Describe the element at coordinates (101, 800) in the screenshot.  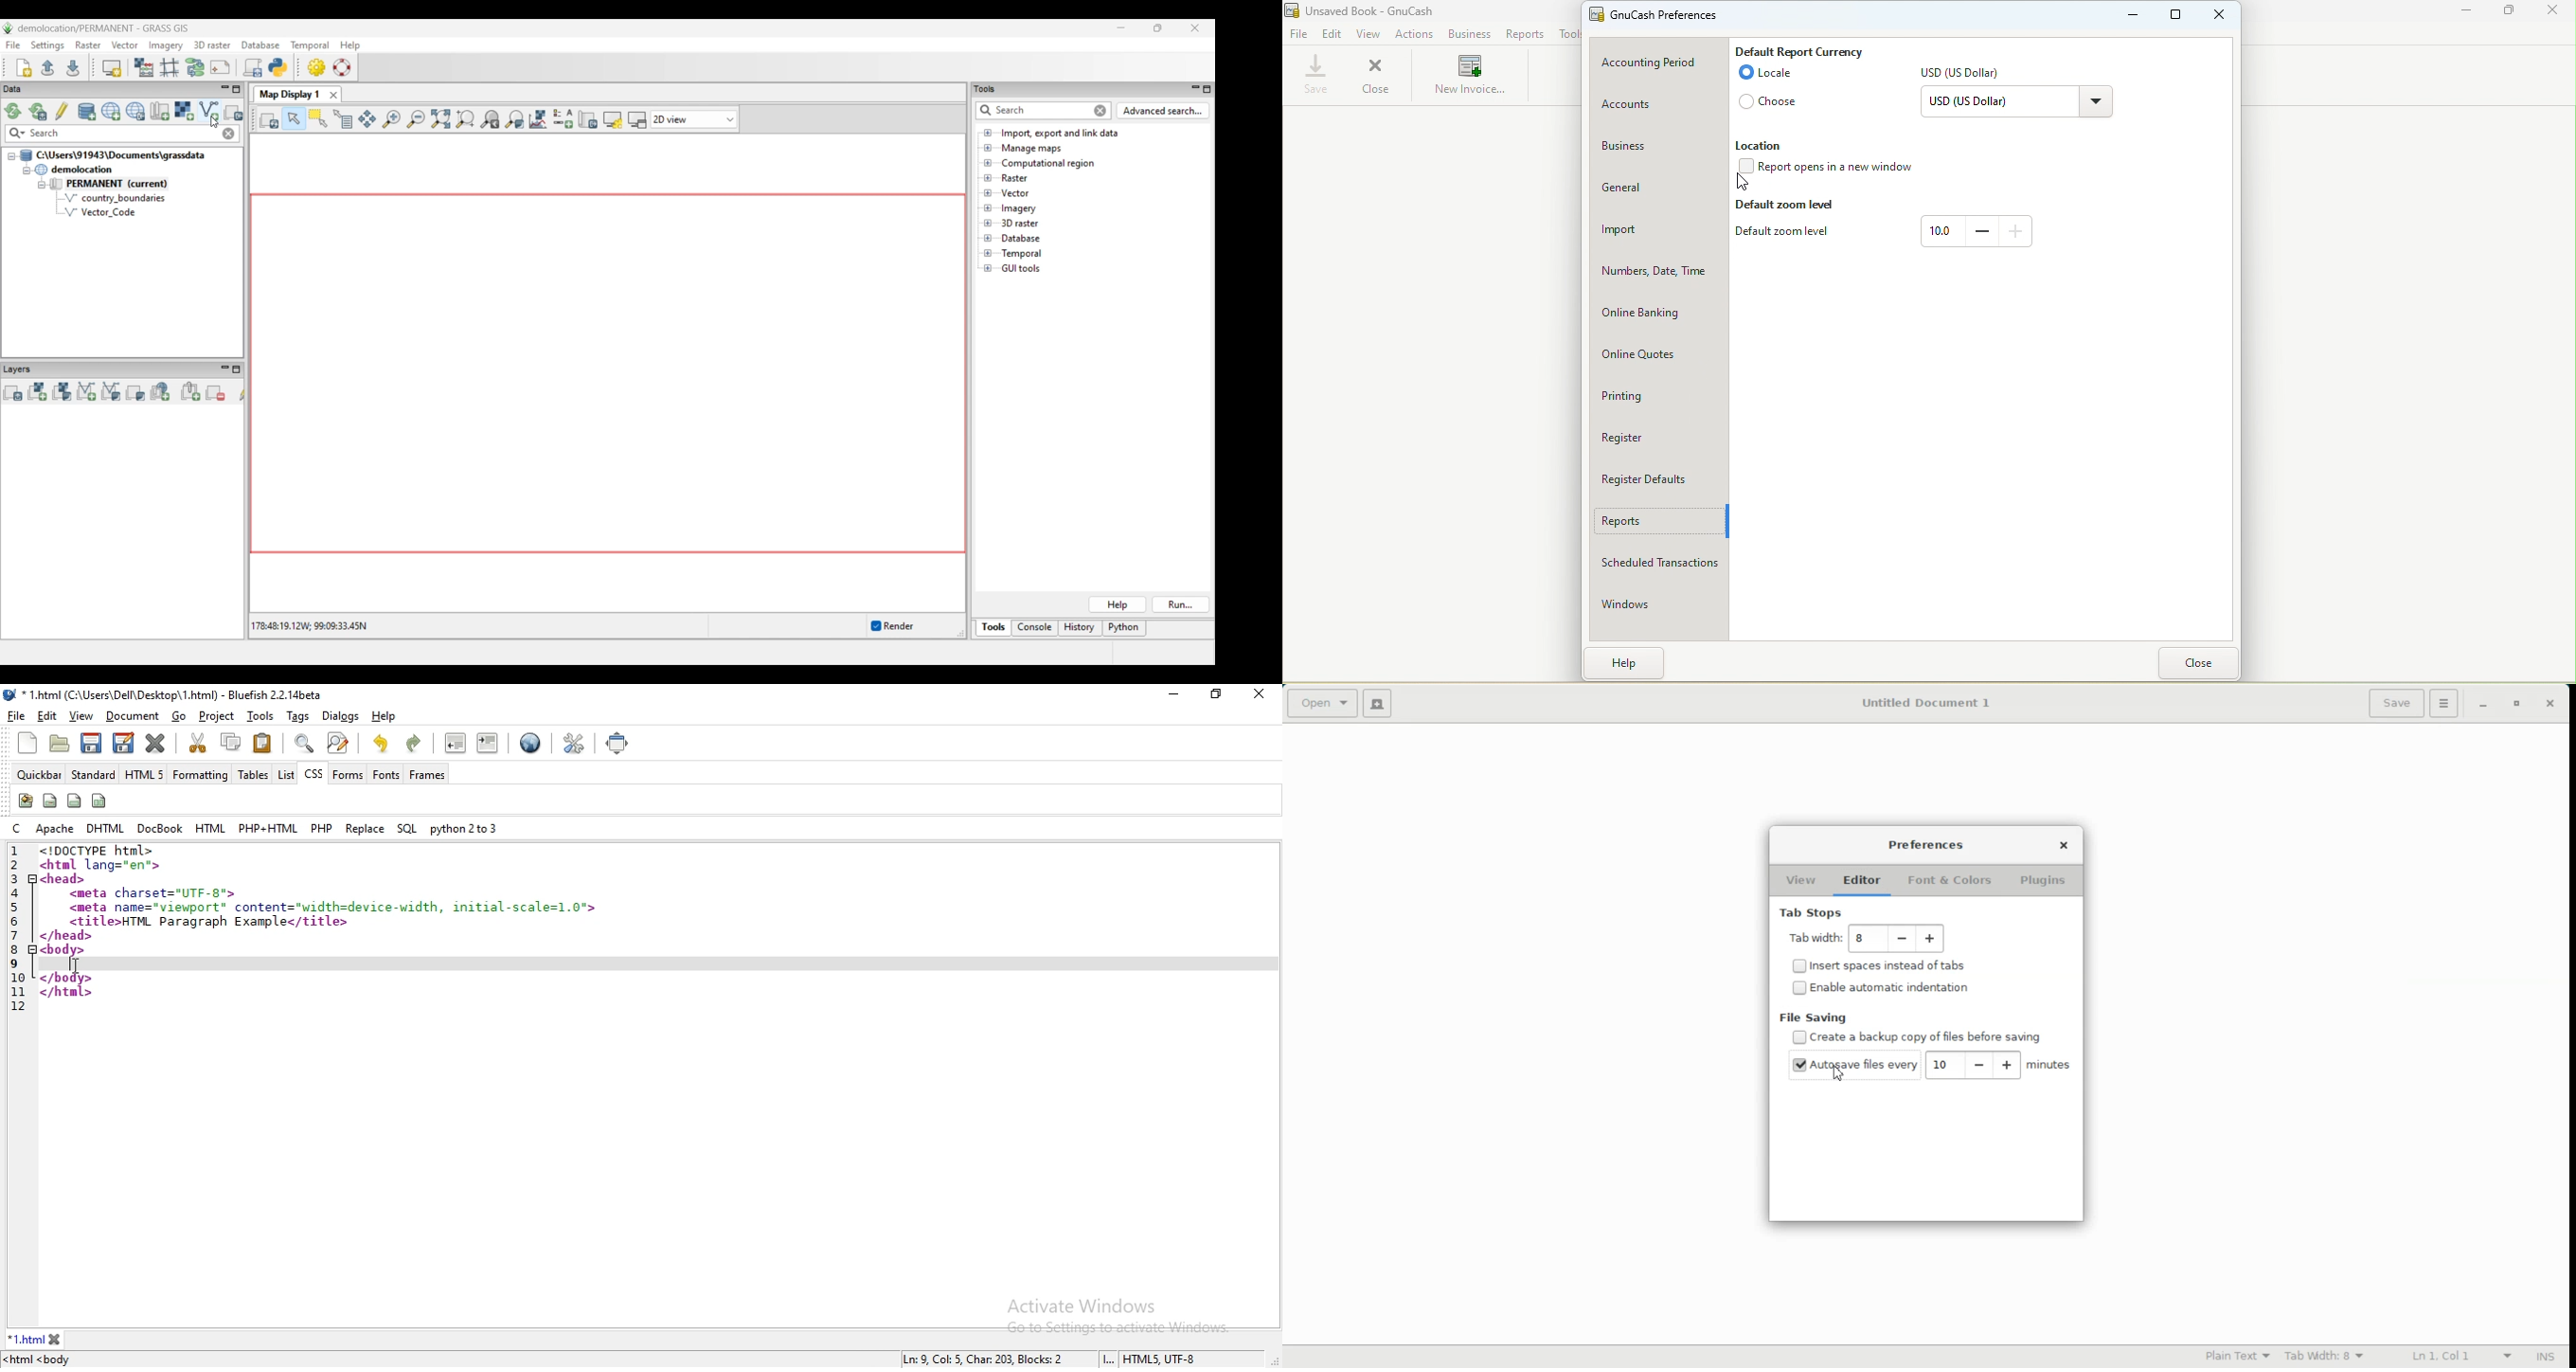
I see `columns` at that location.